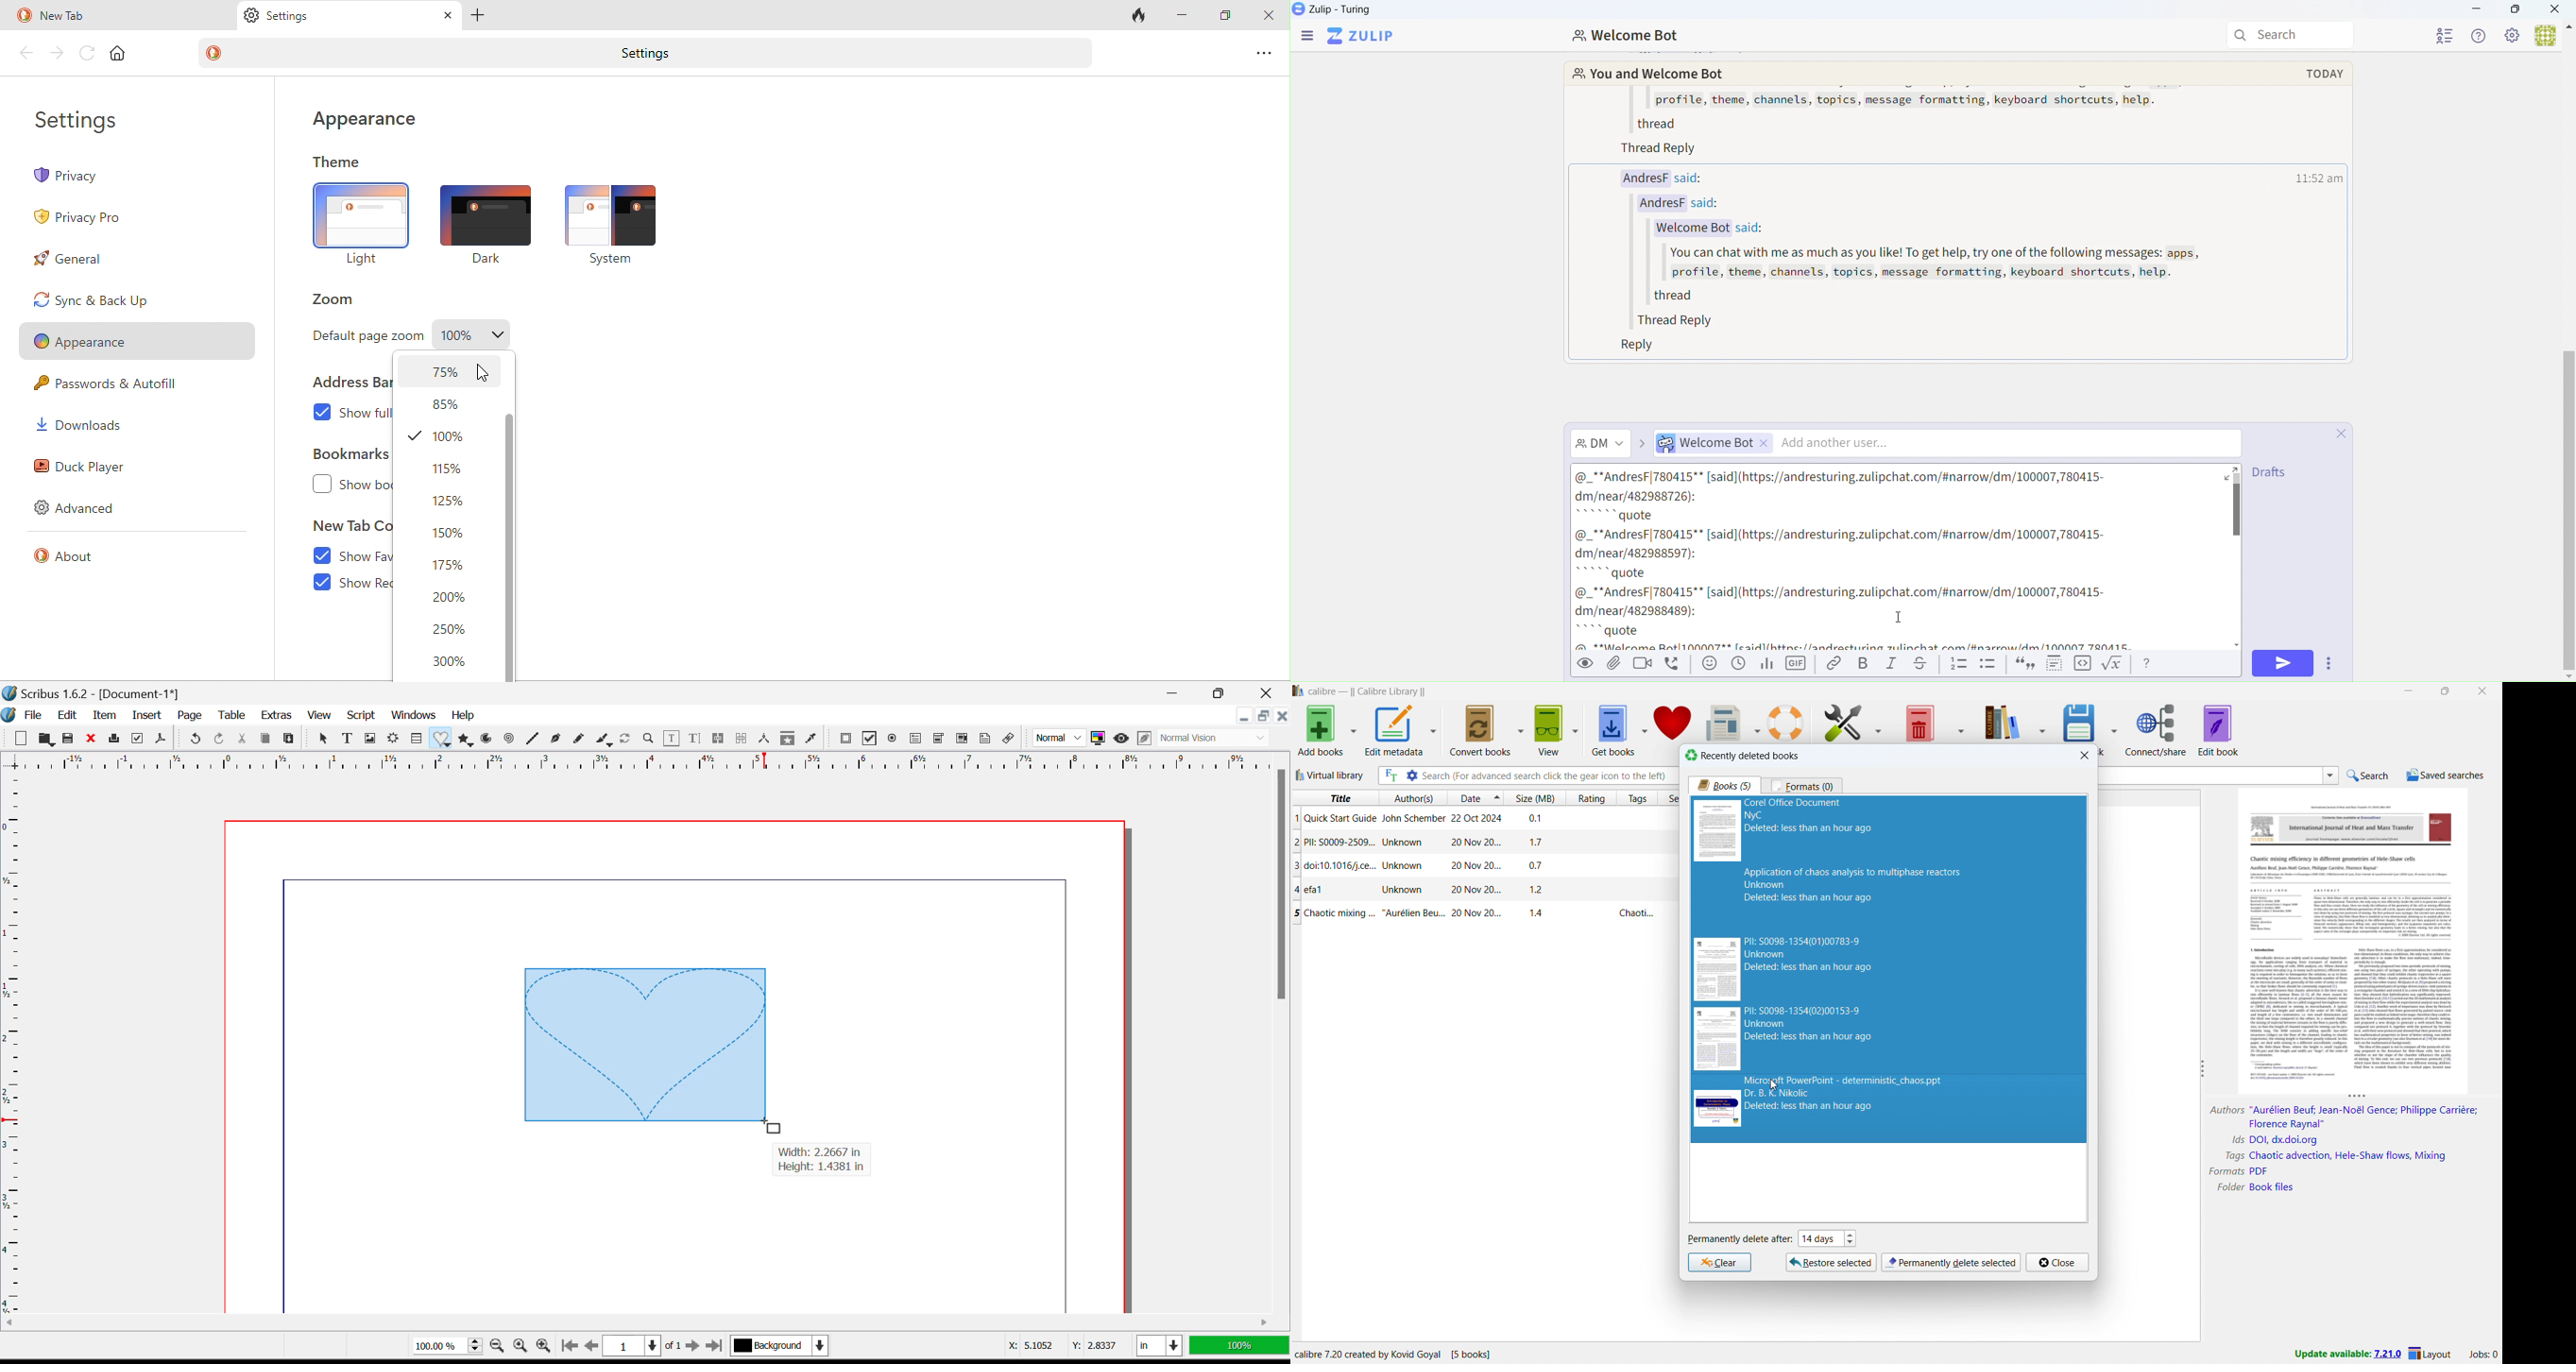 This screenshot has width=2576, height=1372. I want to click on selected zoom page-75%, so click(453, 372).